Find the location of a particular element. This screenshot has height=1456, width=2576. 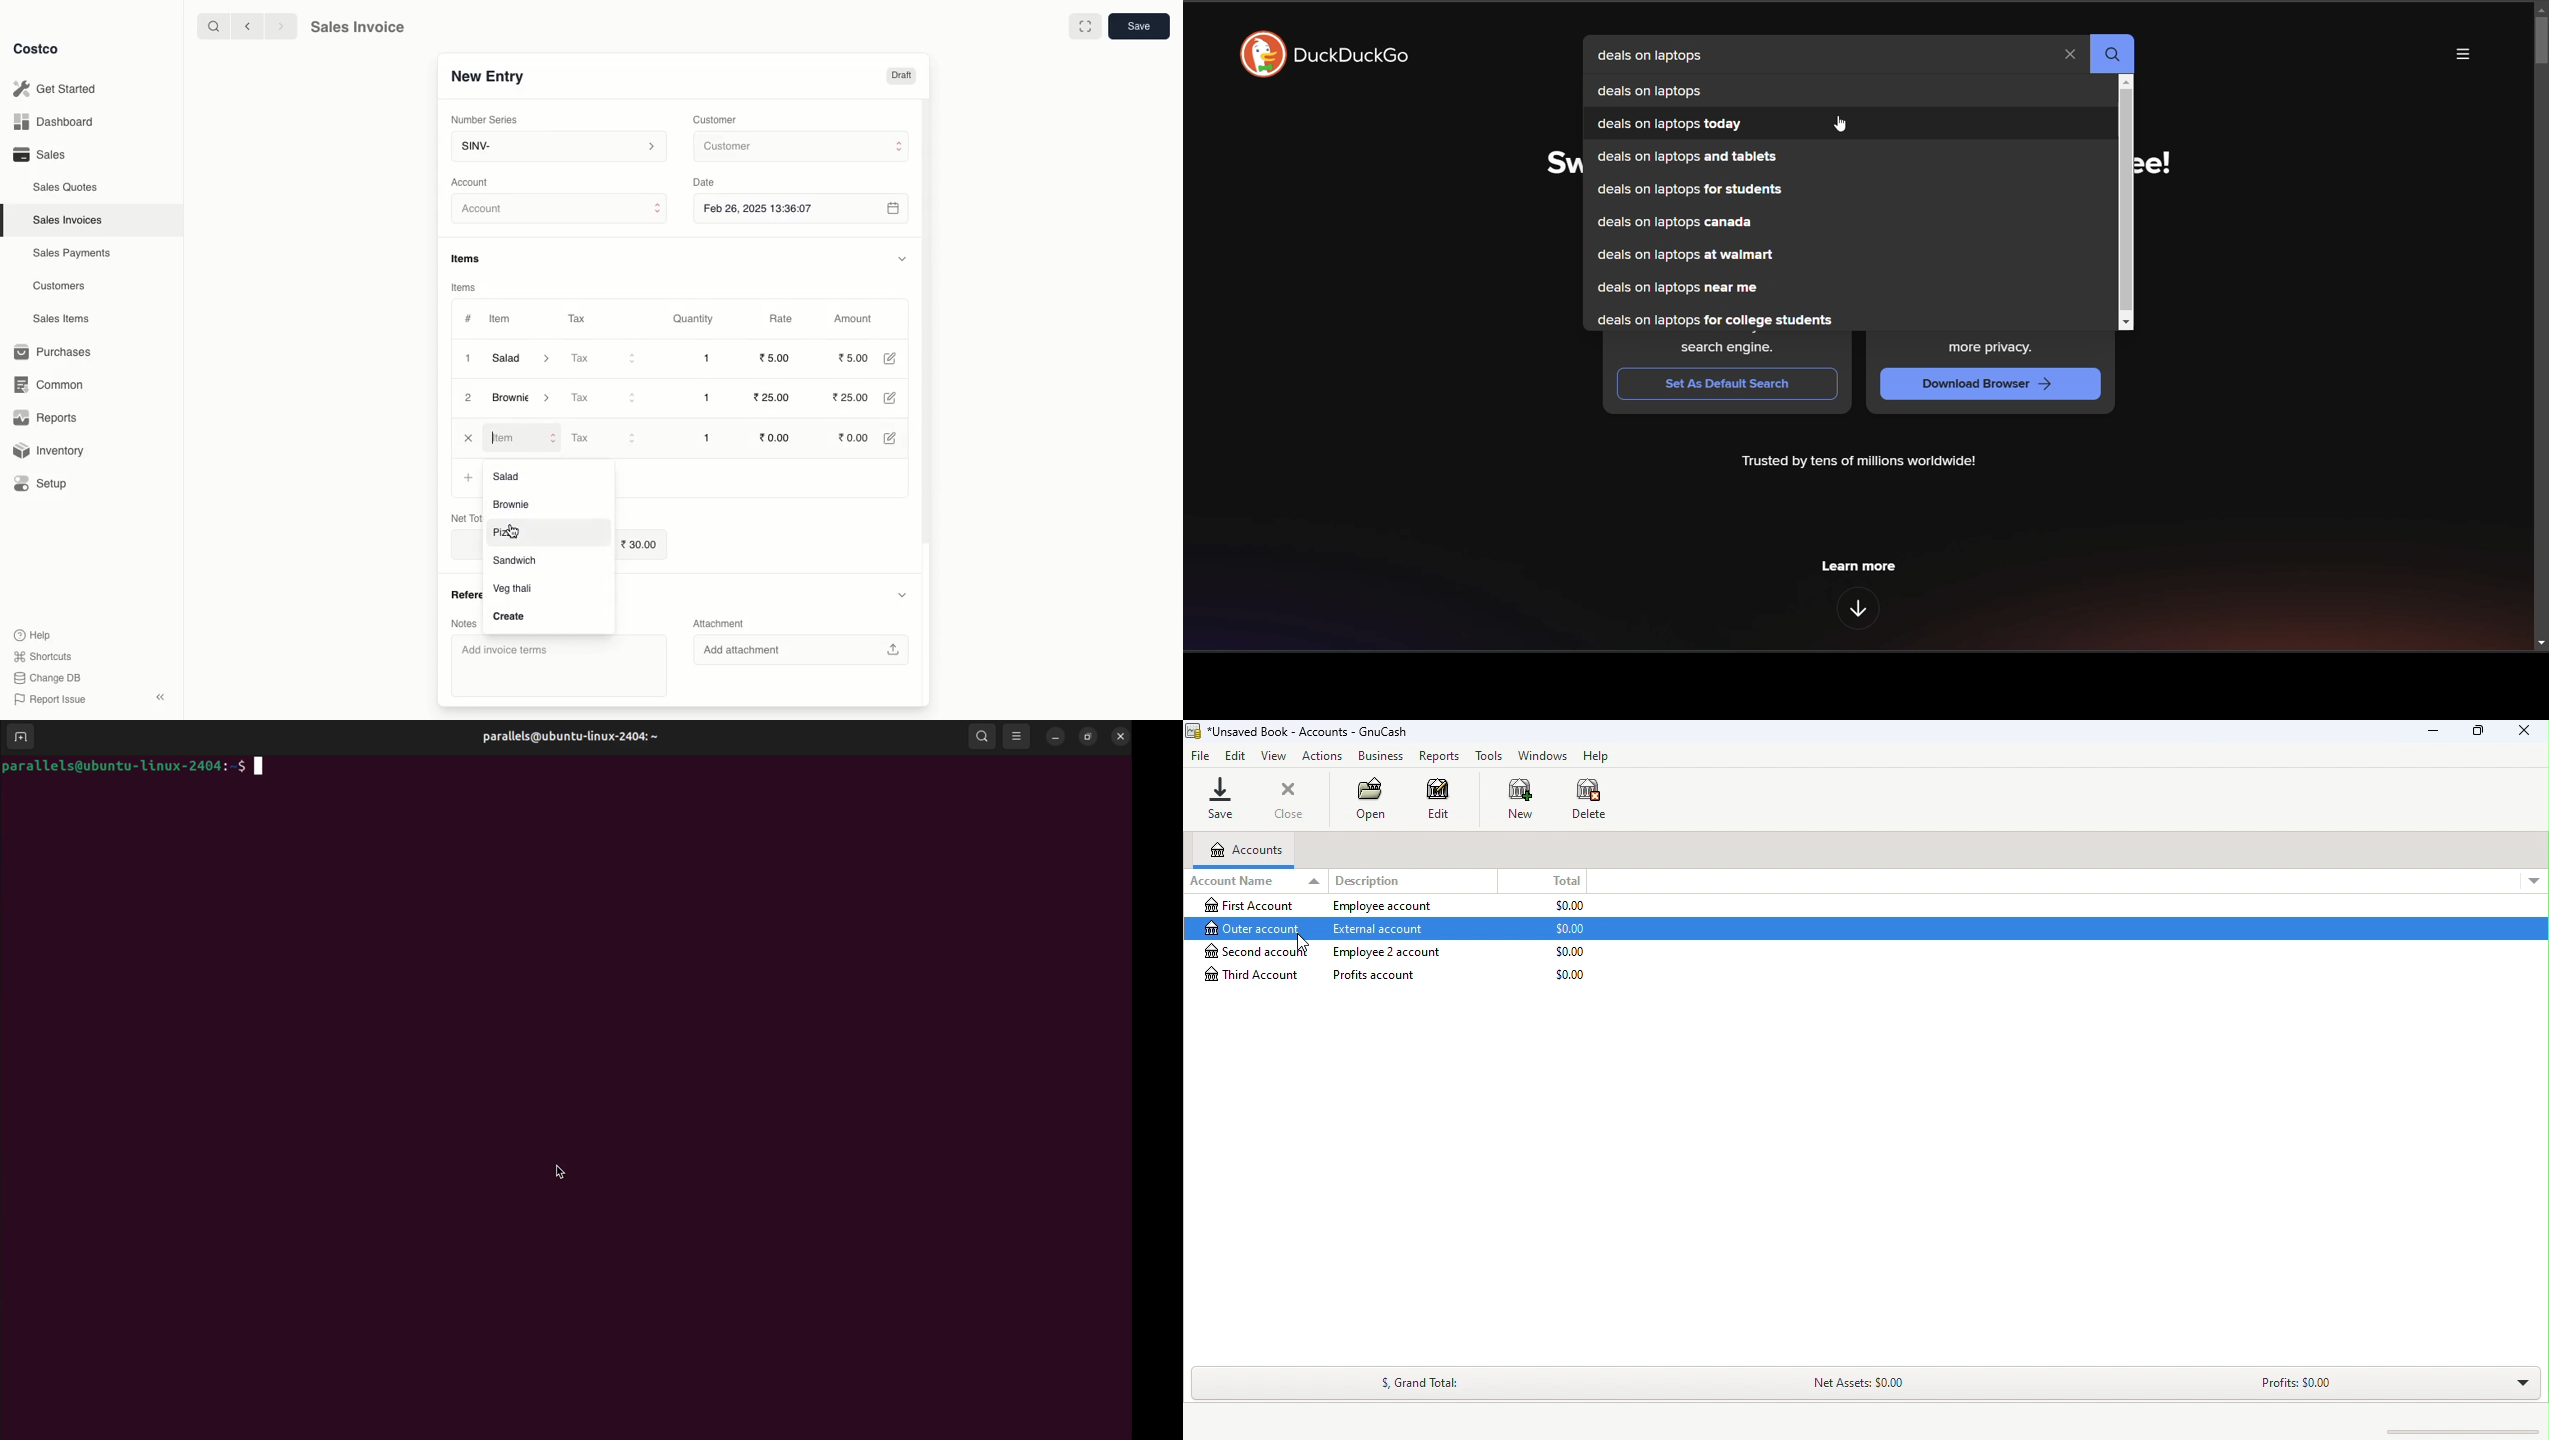

Costco is located at coordinates (40, 49).